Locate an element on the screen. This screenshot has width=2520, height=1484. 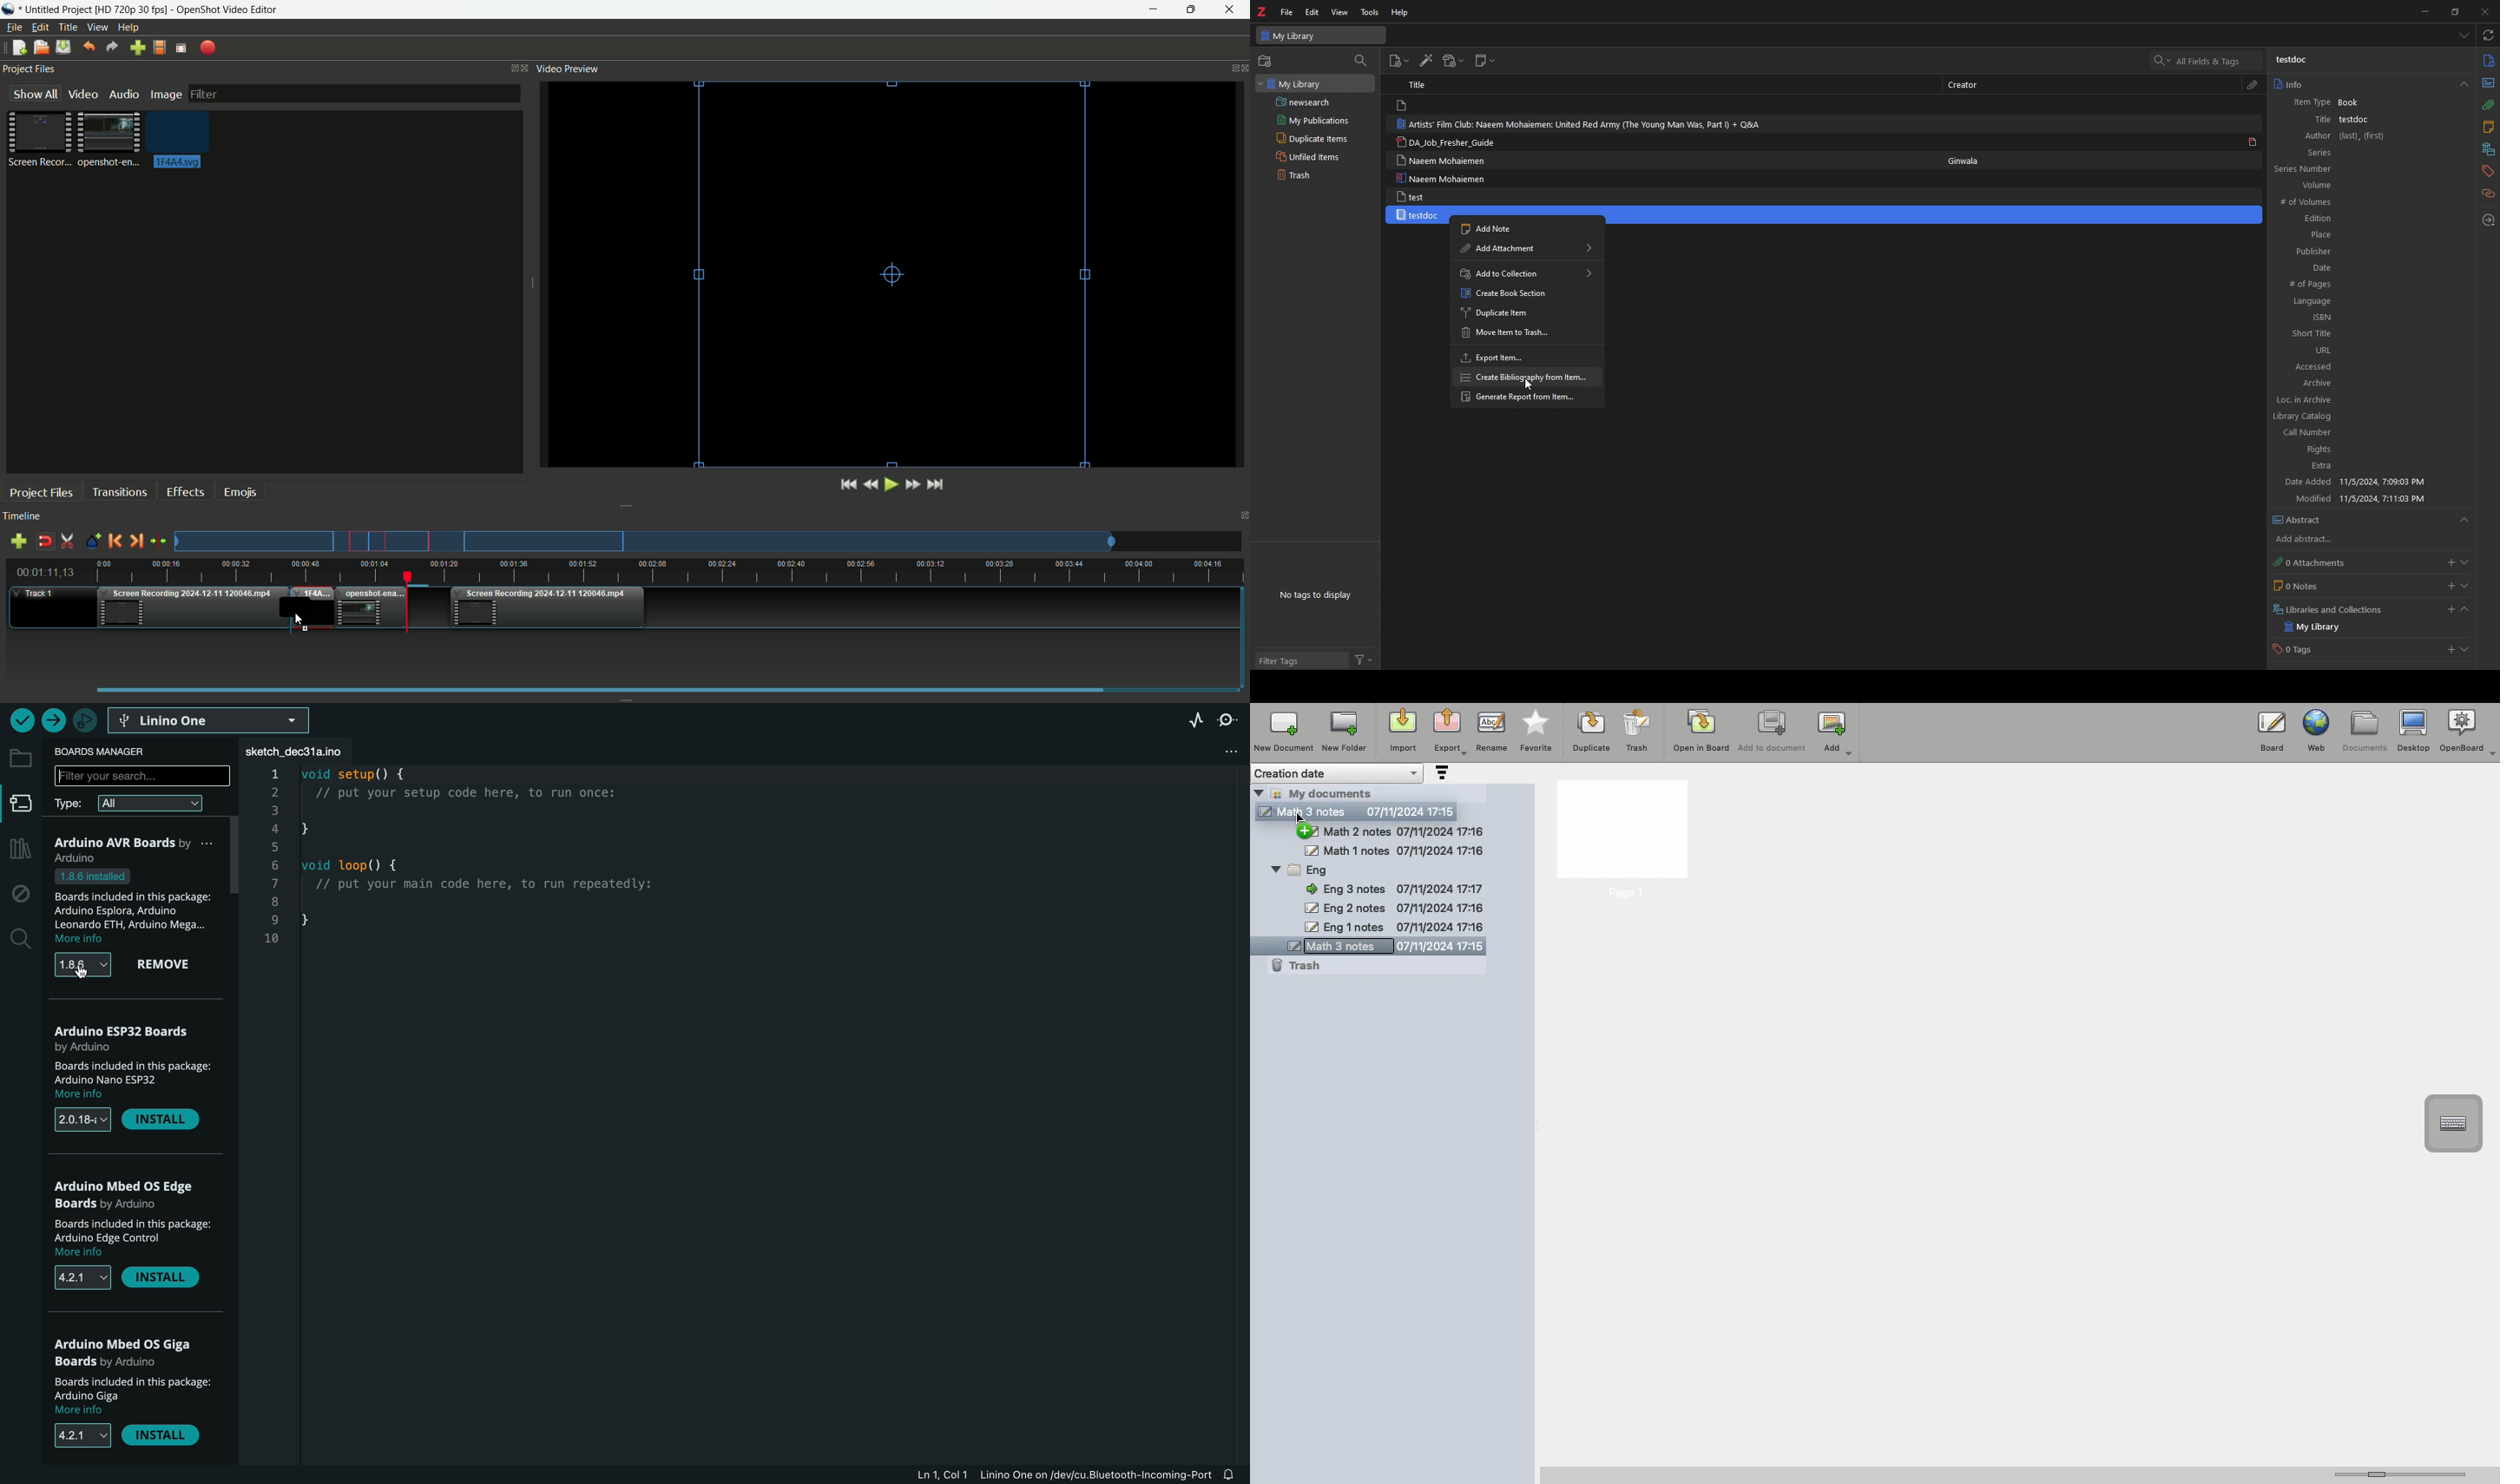
pdf is located at coordinates (2253, 141).